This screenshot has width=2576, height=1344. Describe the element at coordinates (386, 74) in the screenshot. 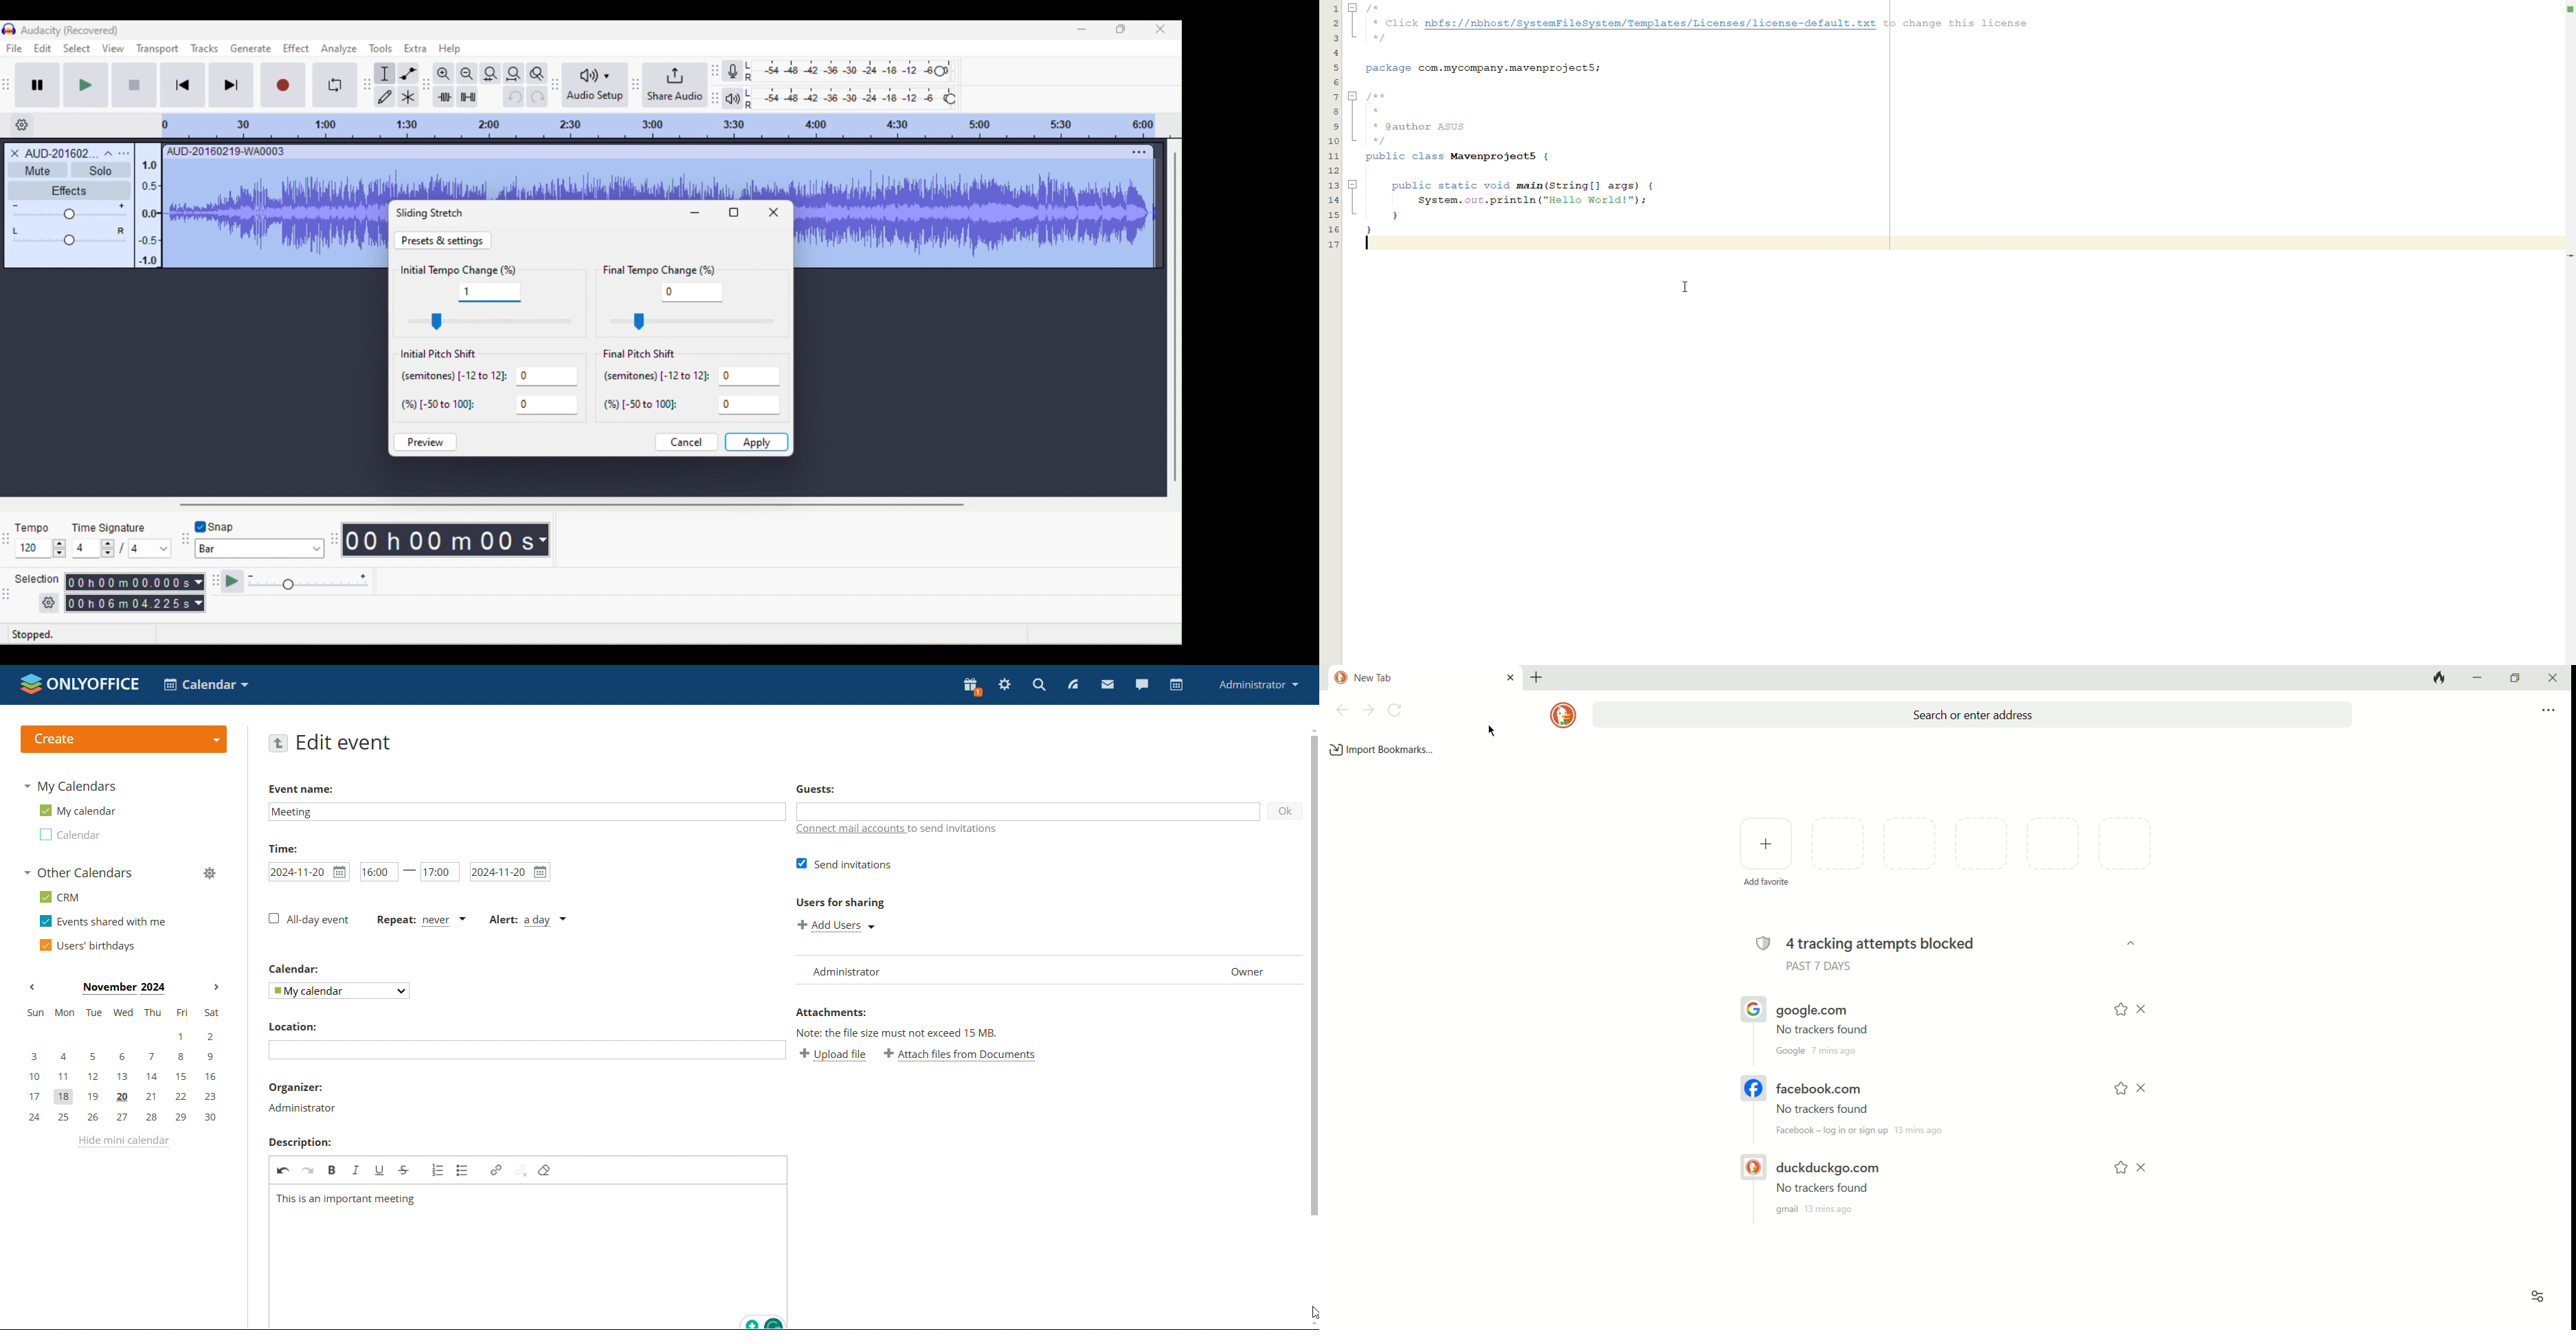

I see `selection tool` at that location.